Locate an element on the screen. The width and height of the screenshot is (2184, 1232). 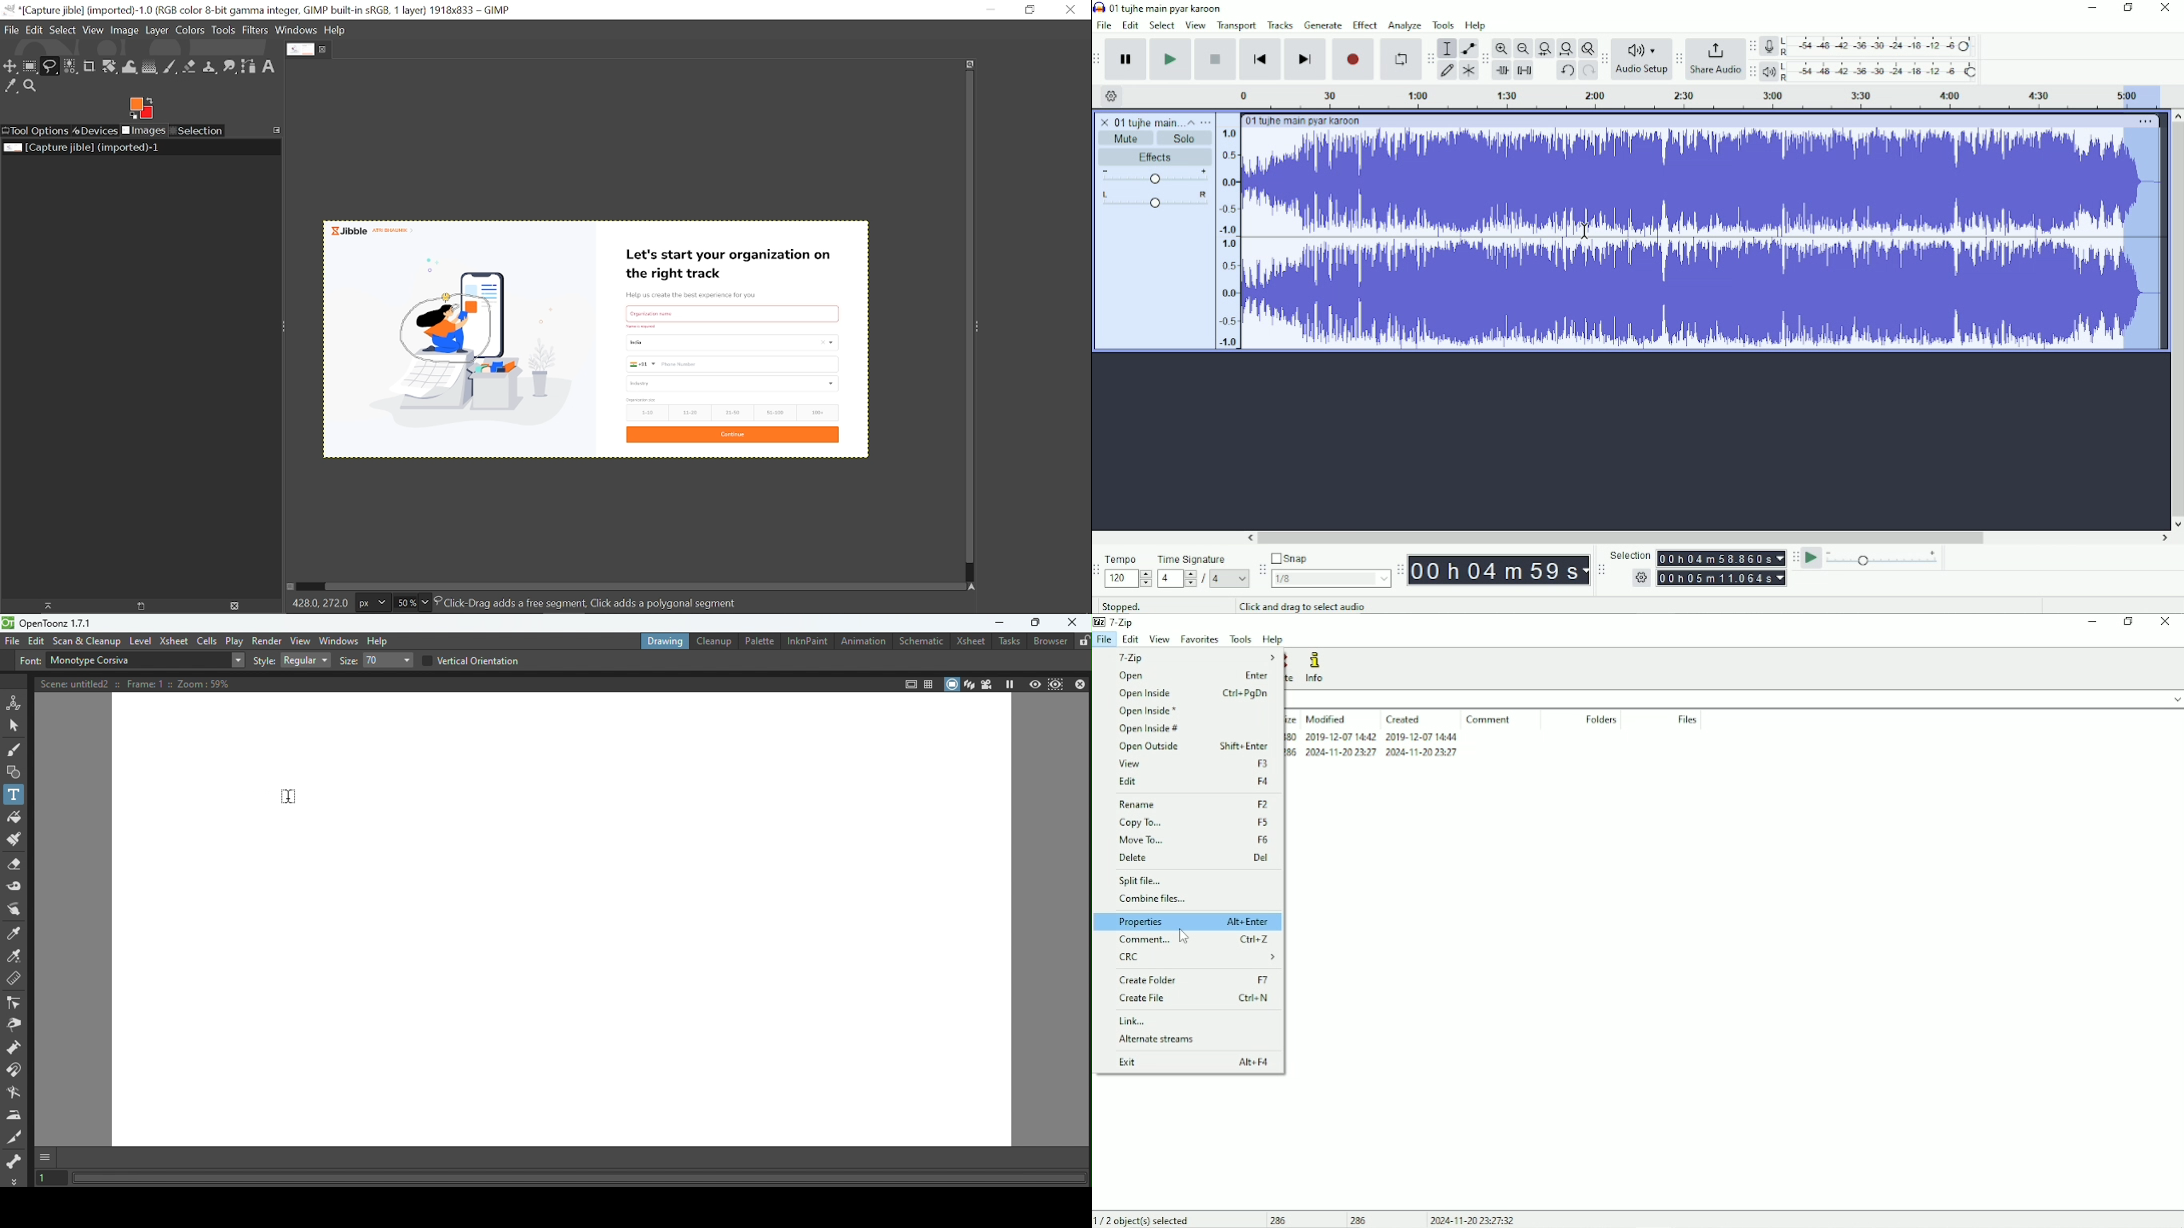
created date & time is located at coordinates (1422, 752).